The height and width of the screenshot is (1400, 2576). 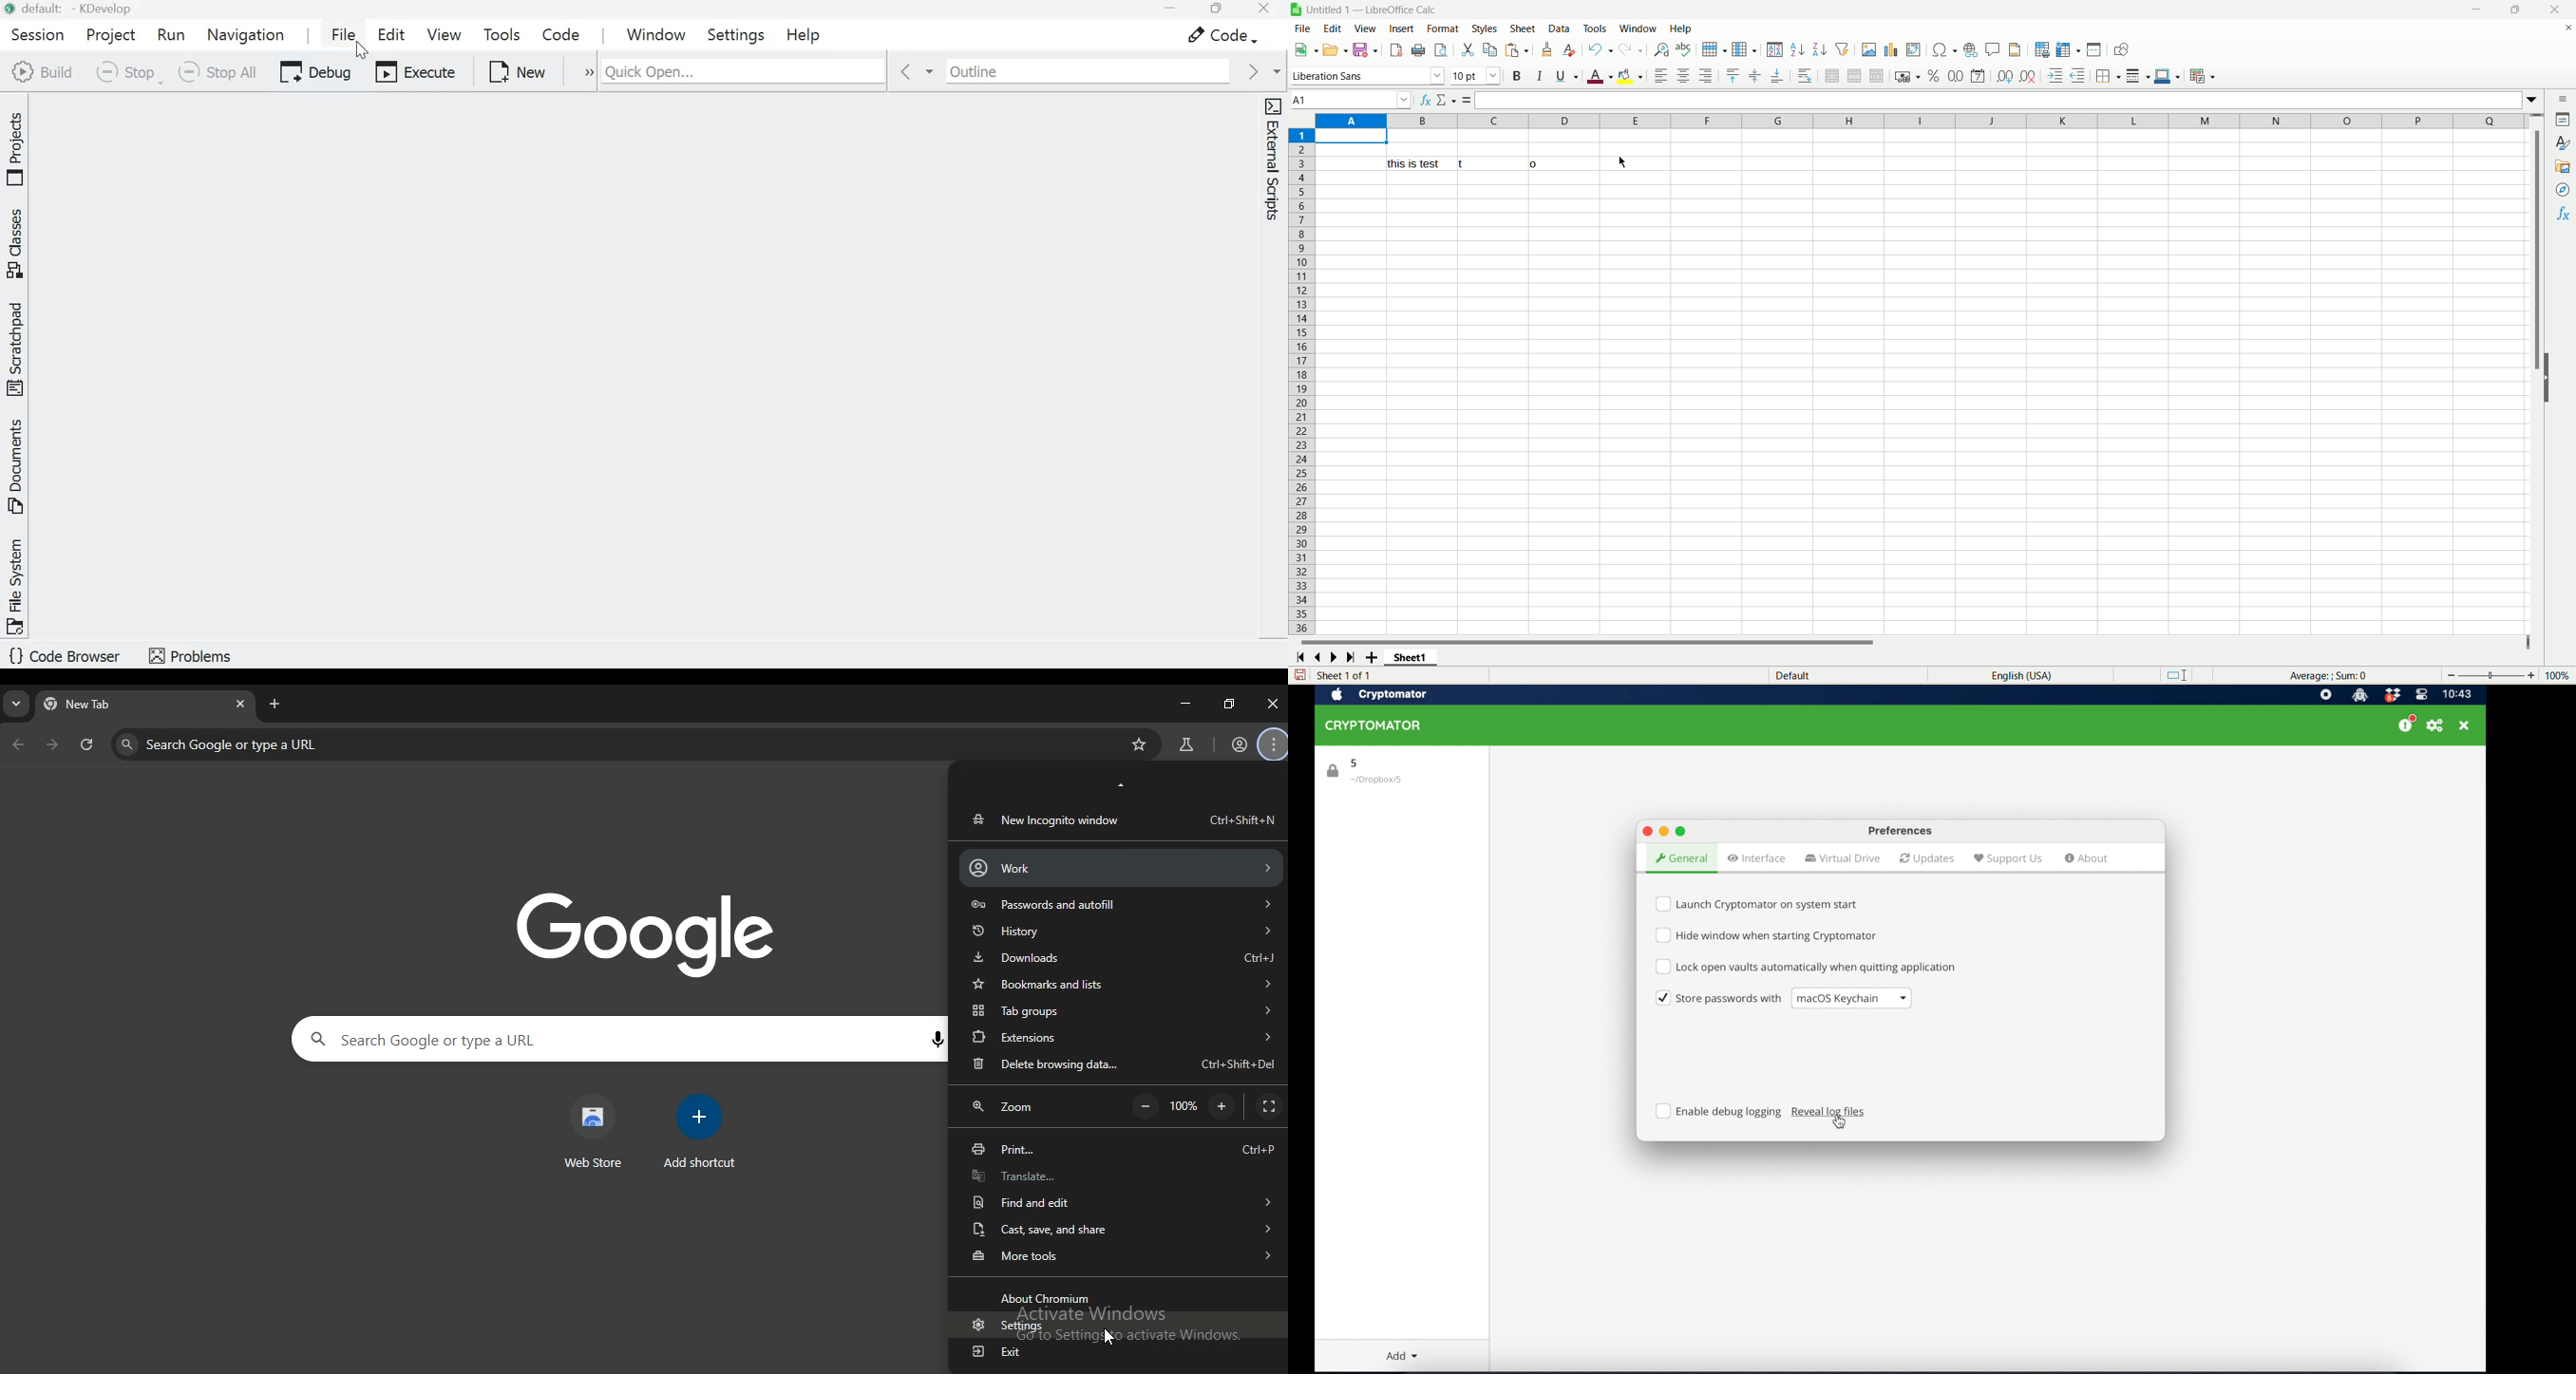 What do you see at coordinates (1746, 49) in the screenshot?
I see `column` at bounding box center [1746, 49].